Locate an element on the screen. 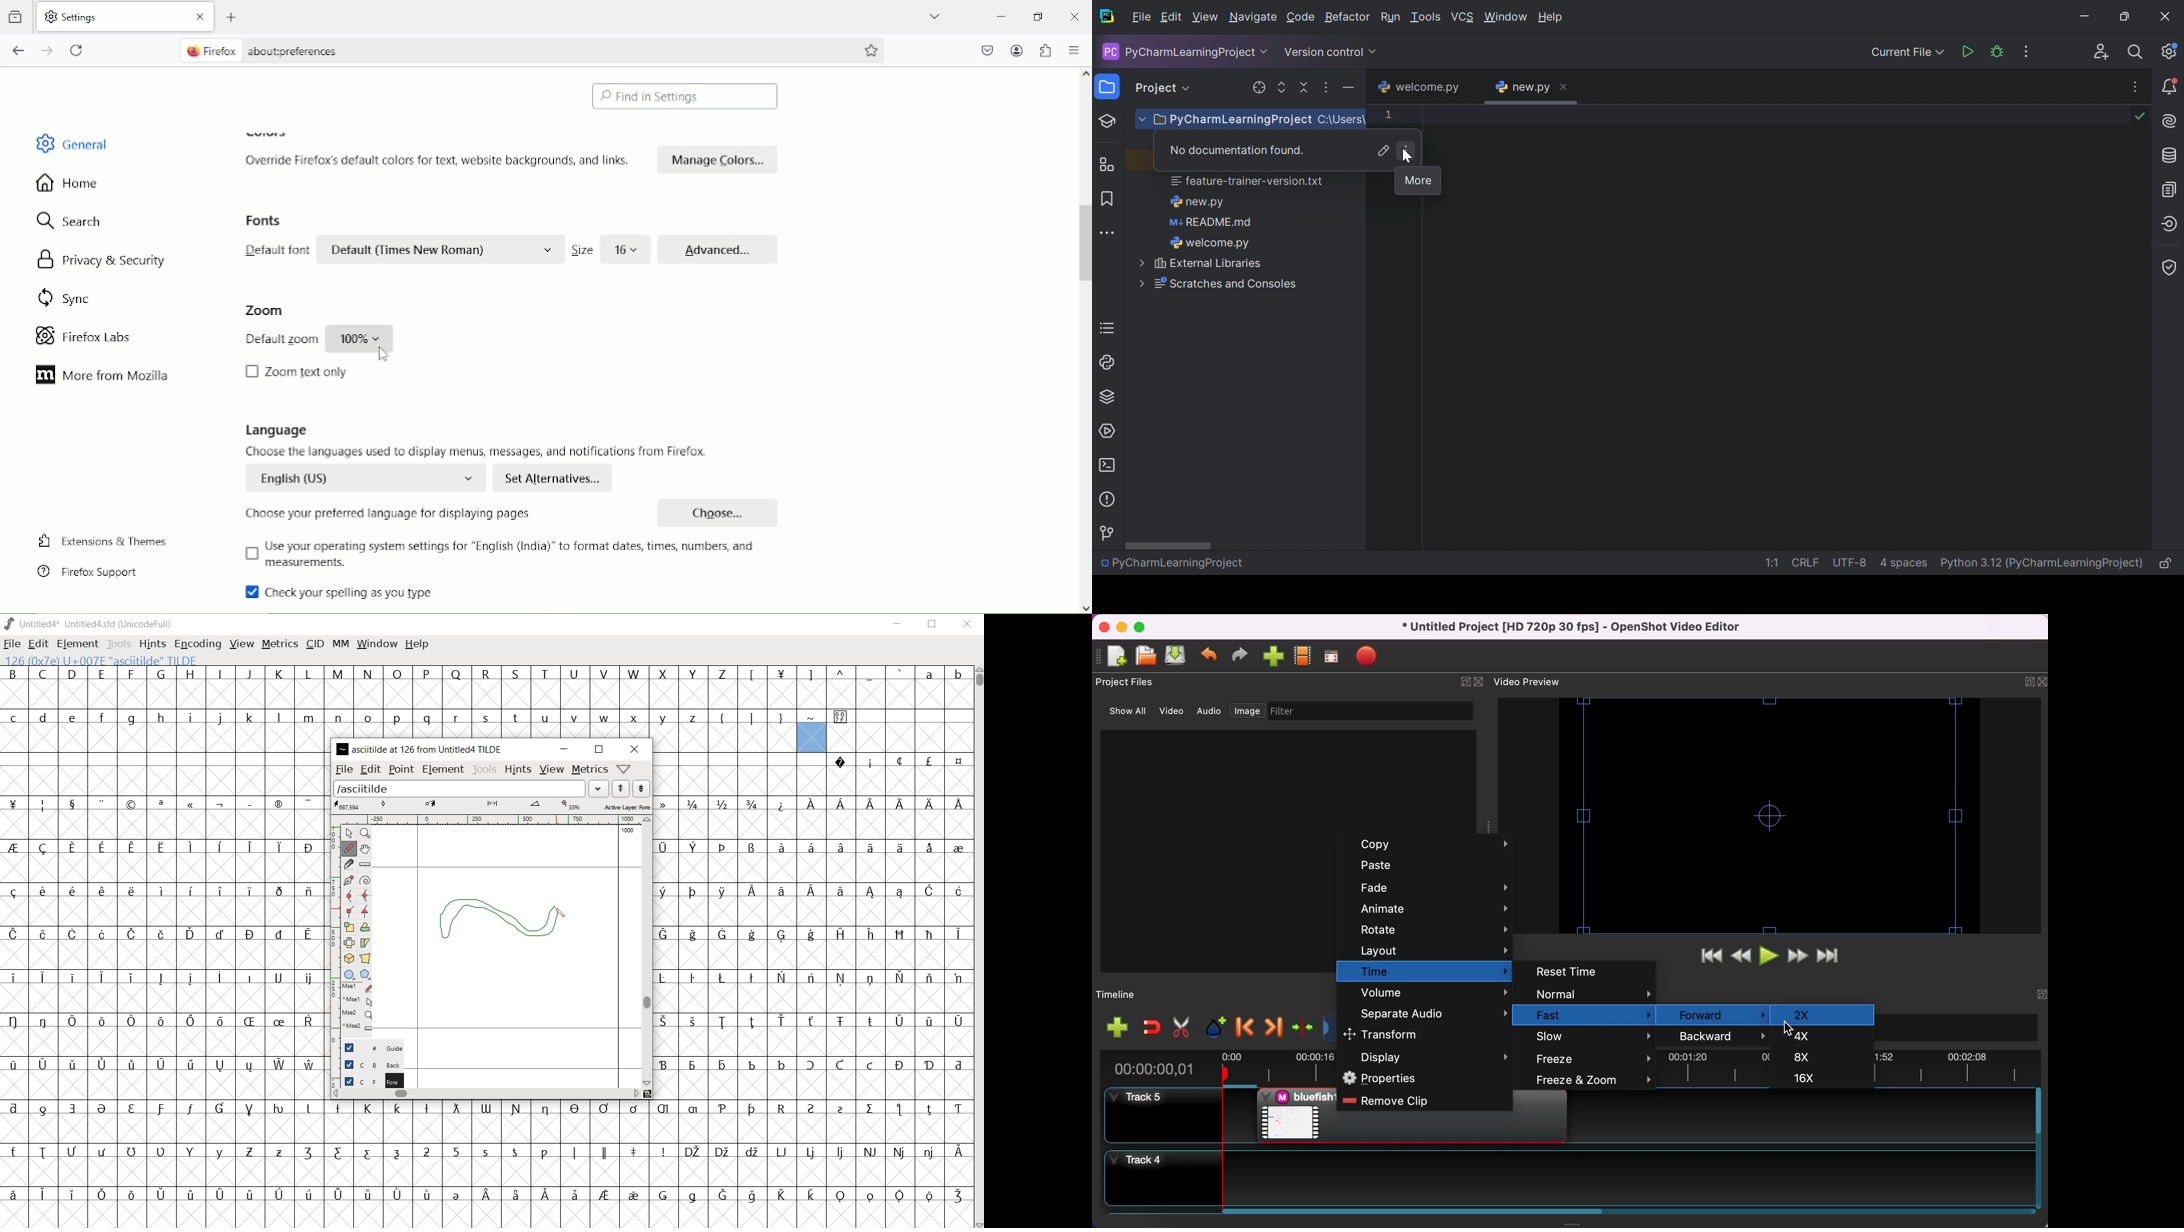  ‘Override Firefox's default colors for text, website backgrounds, and links. is located at coordinates (441, 160).